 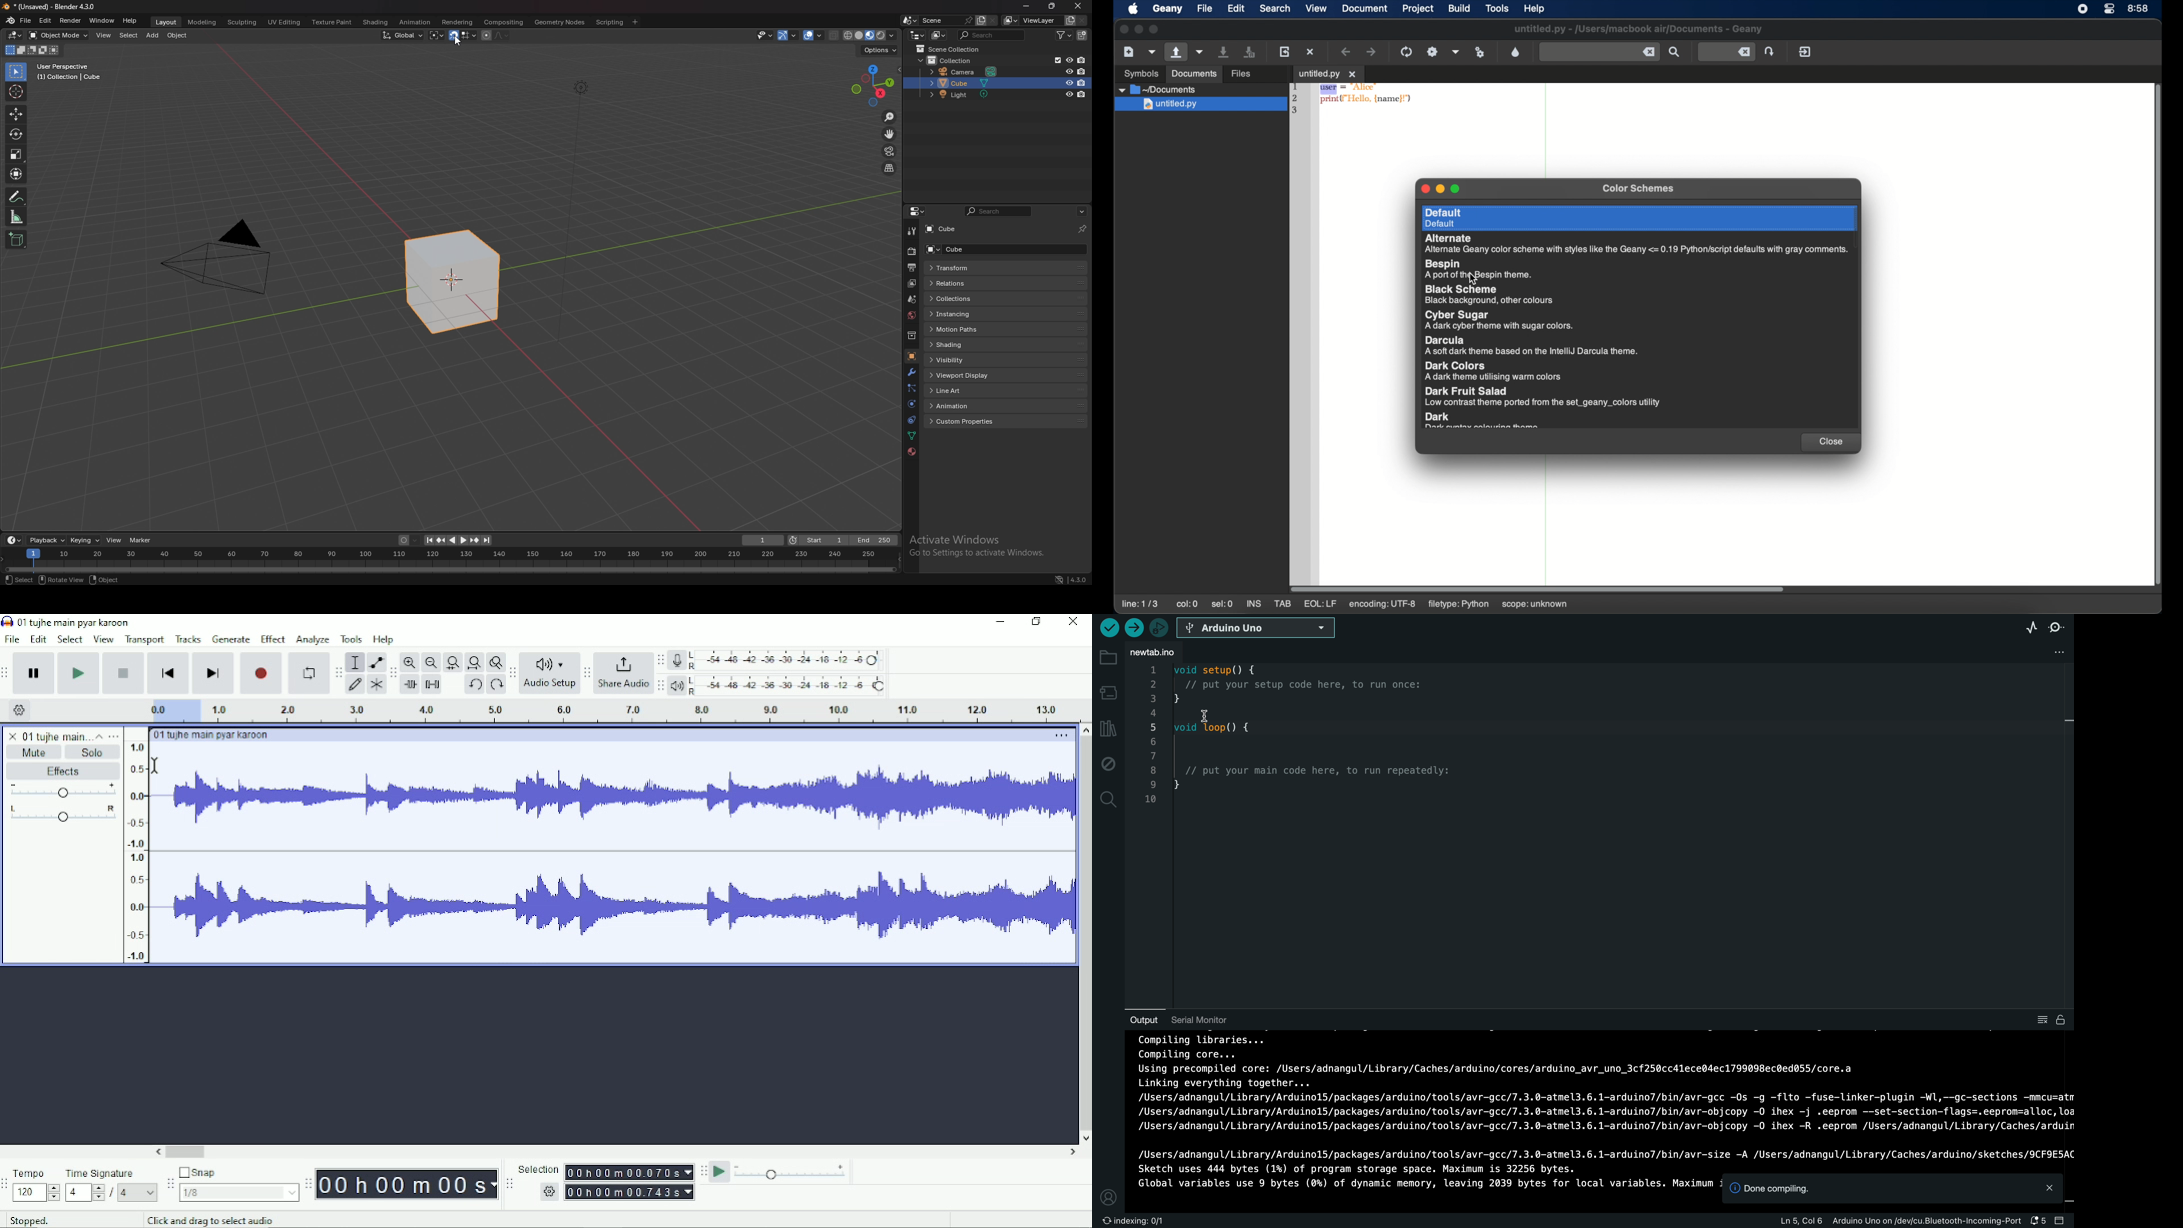 I want to click on camera, so click(x=225, y=257).